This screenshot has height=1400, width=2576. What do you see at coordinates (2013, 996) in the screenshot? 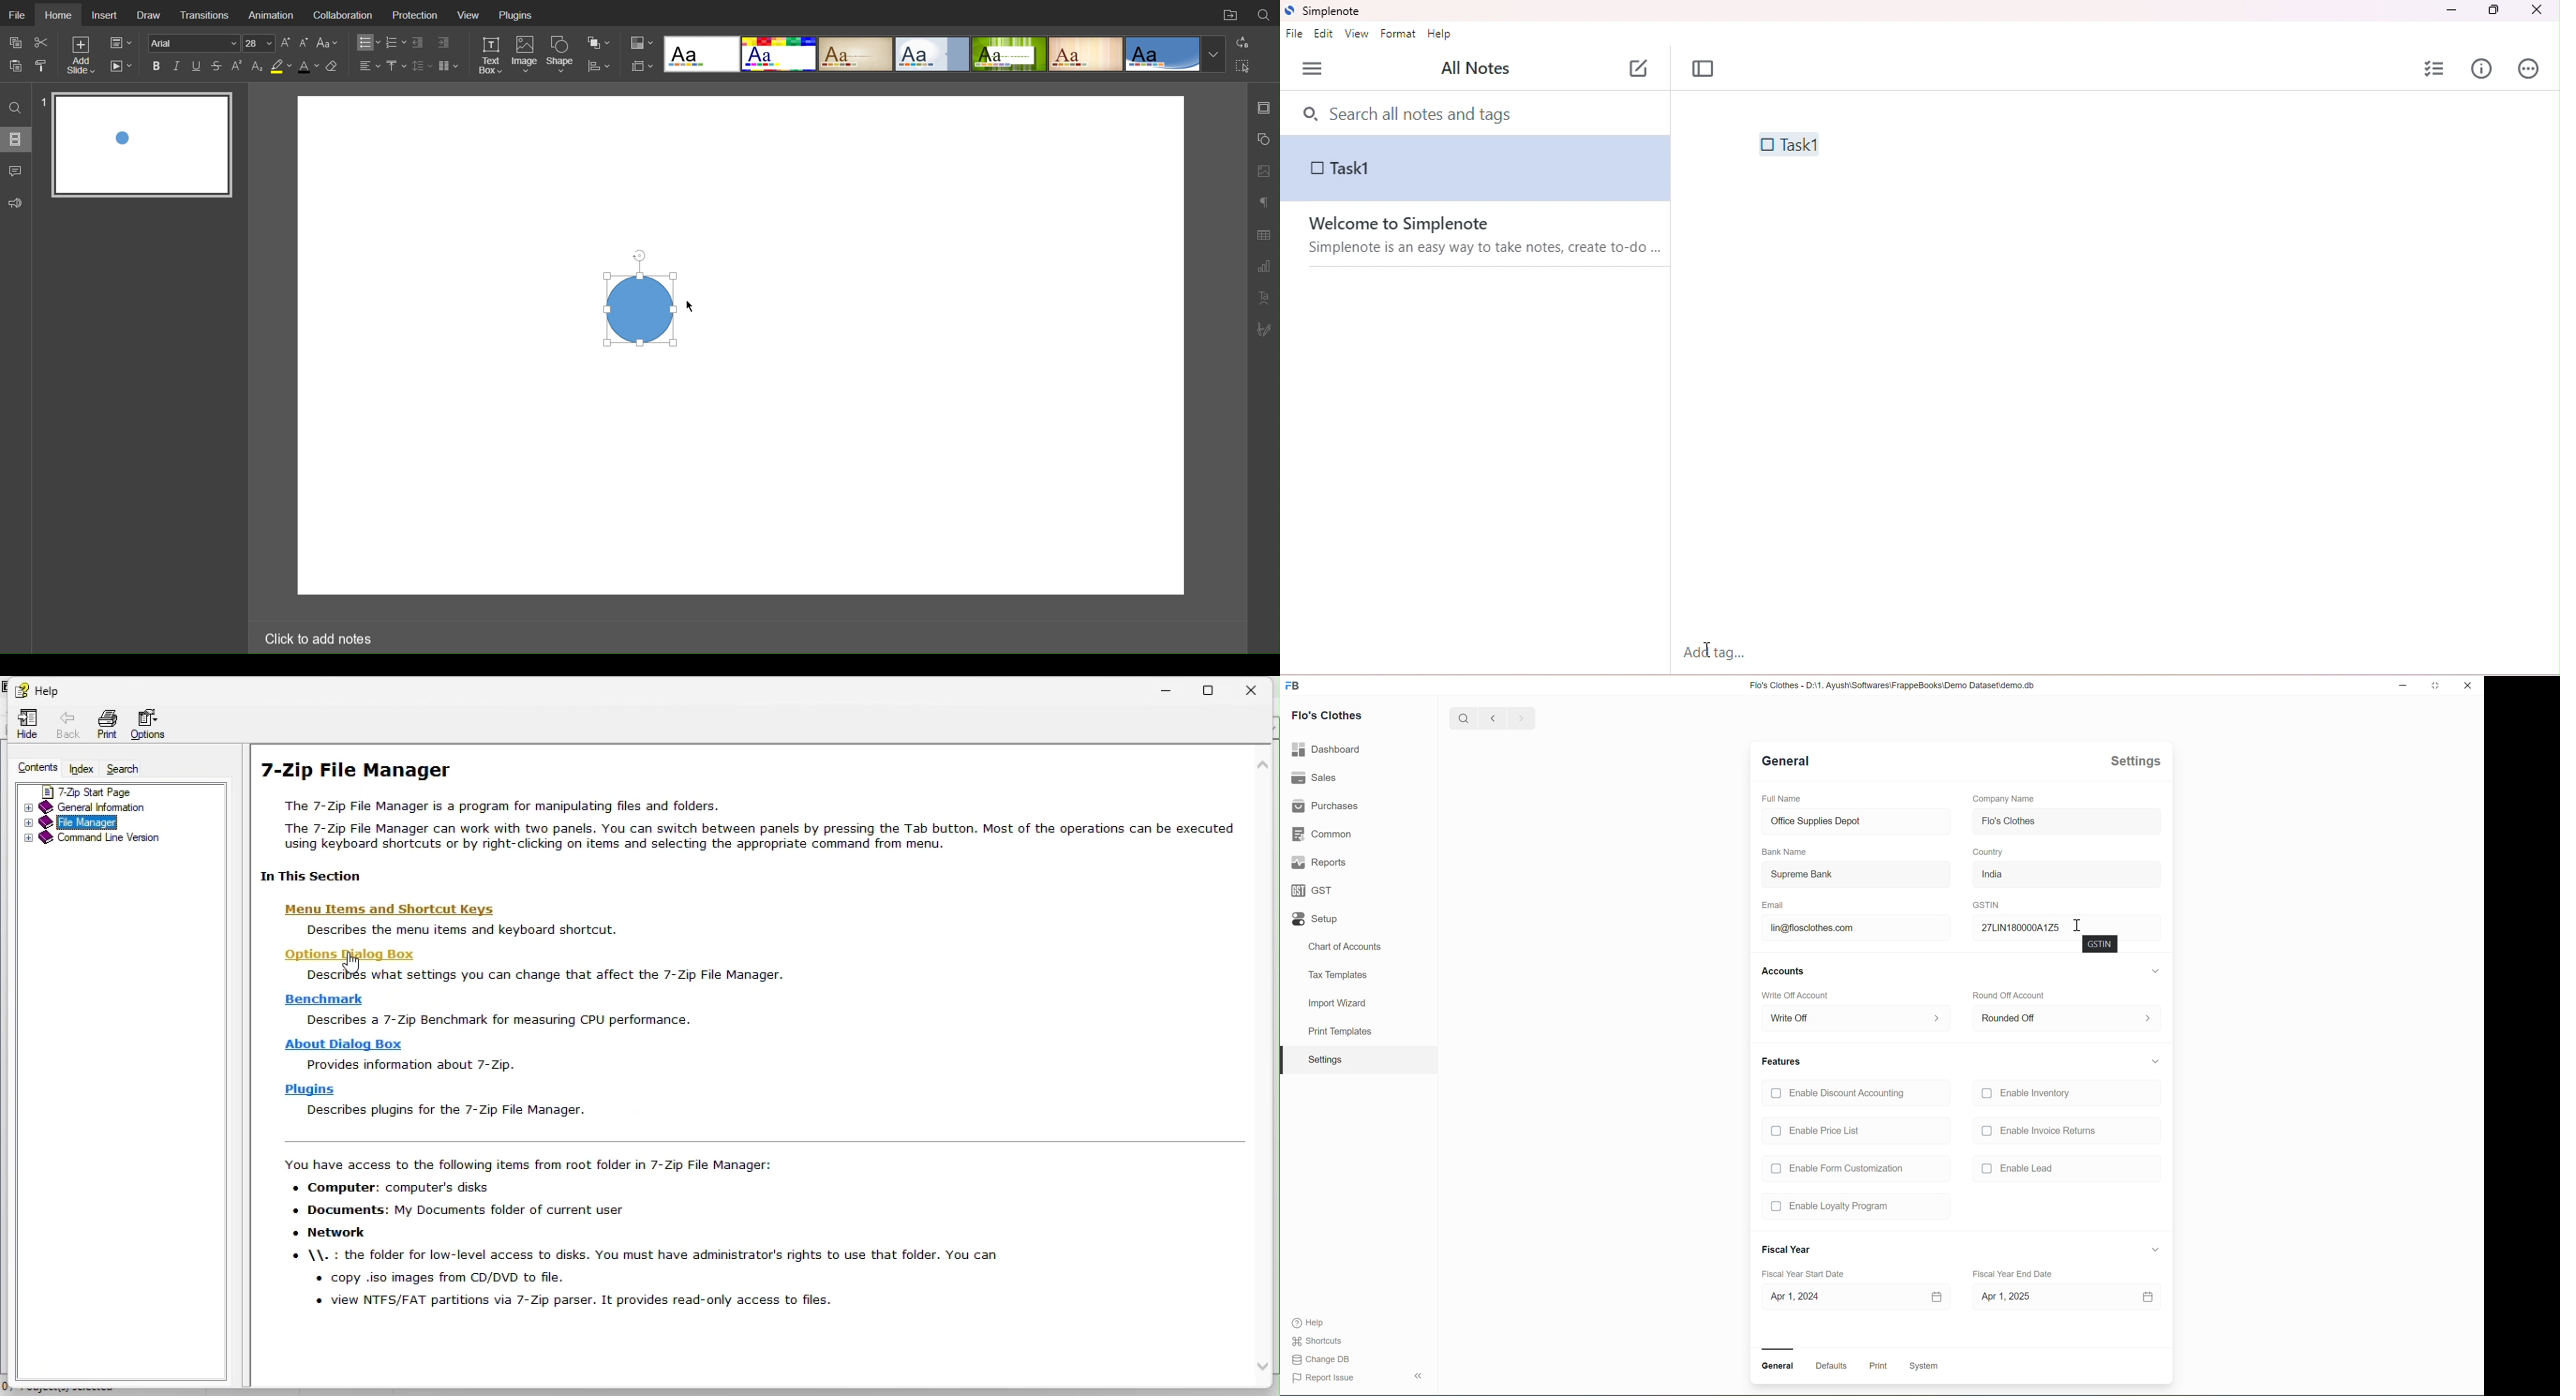
I see `Round Off Account` at bounding box center [2013, 996].